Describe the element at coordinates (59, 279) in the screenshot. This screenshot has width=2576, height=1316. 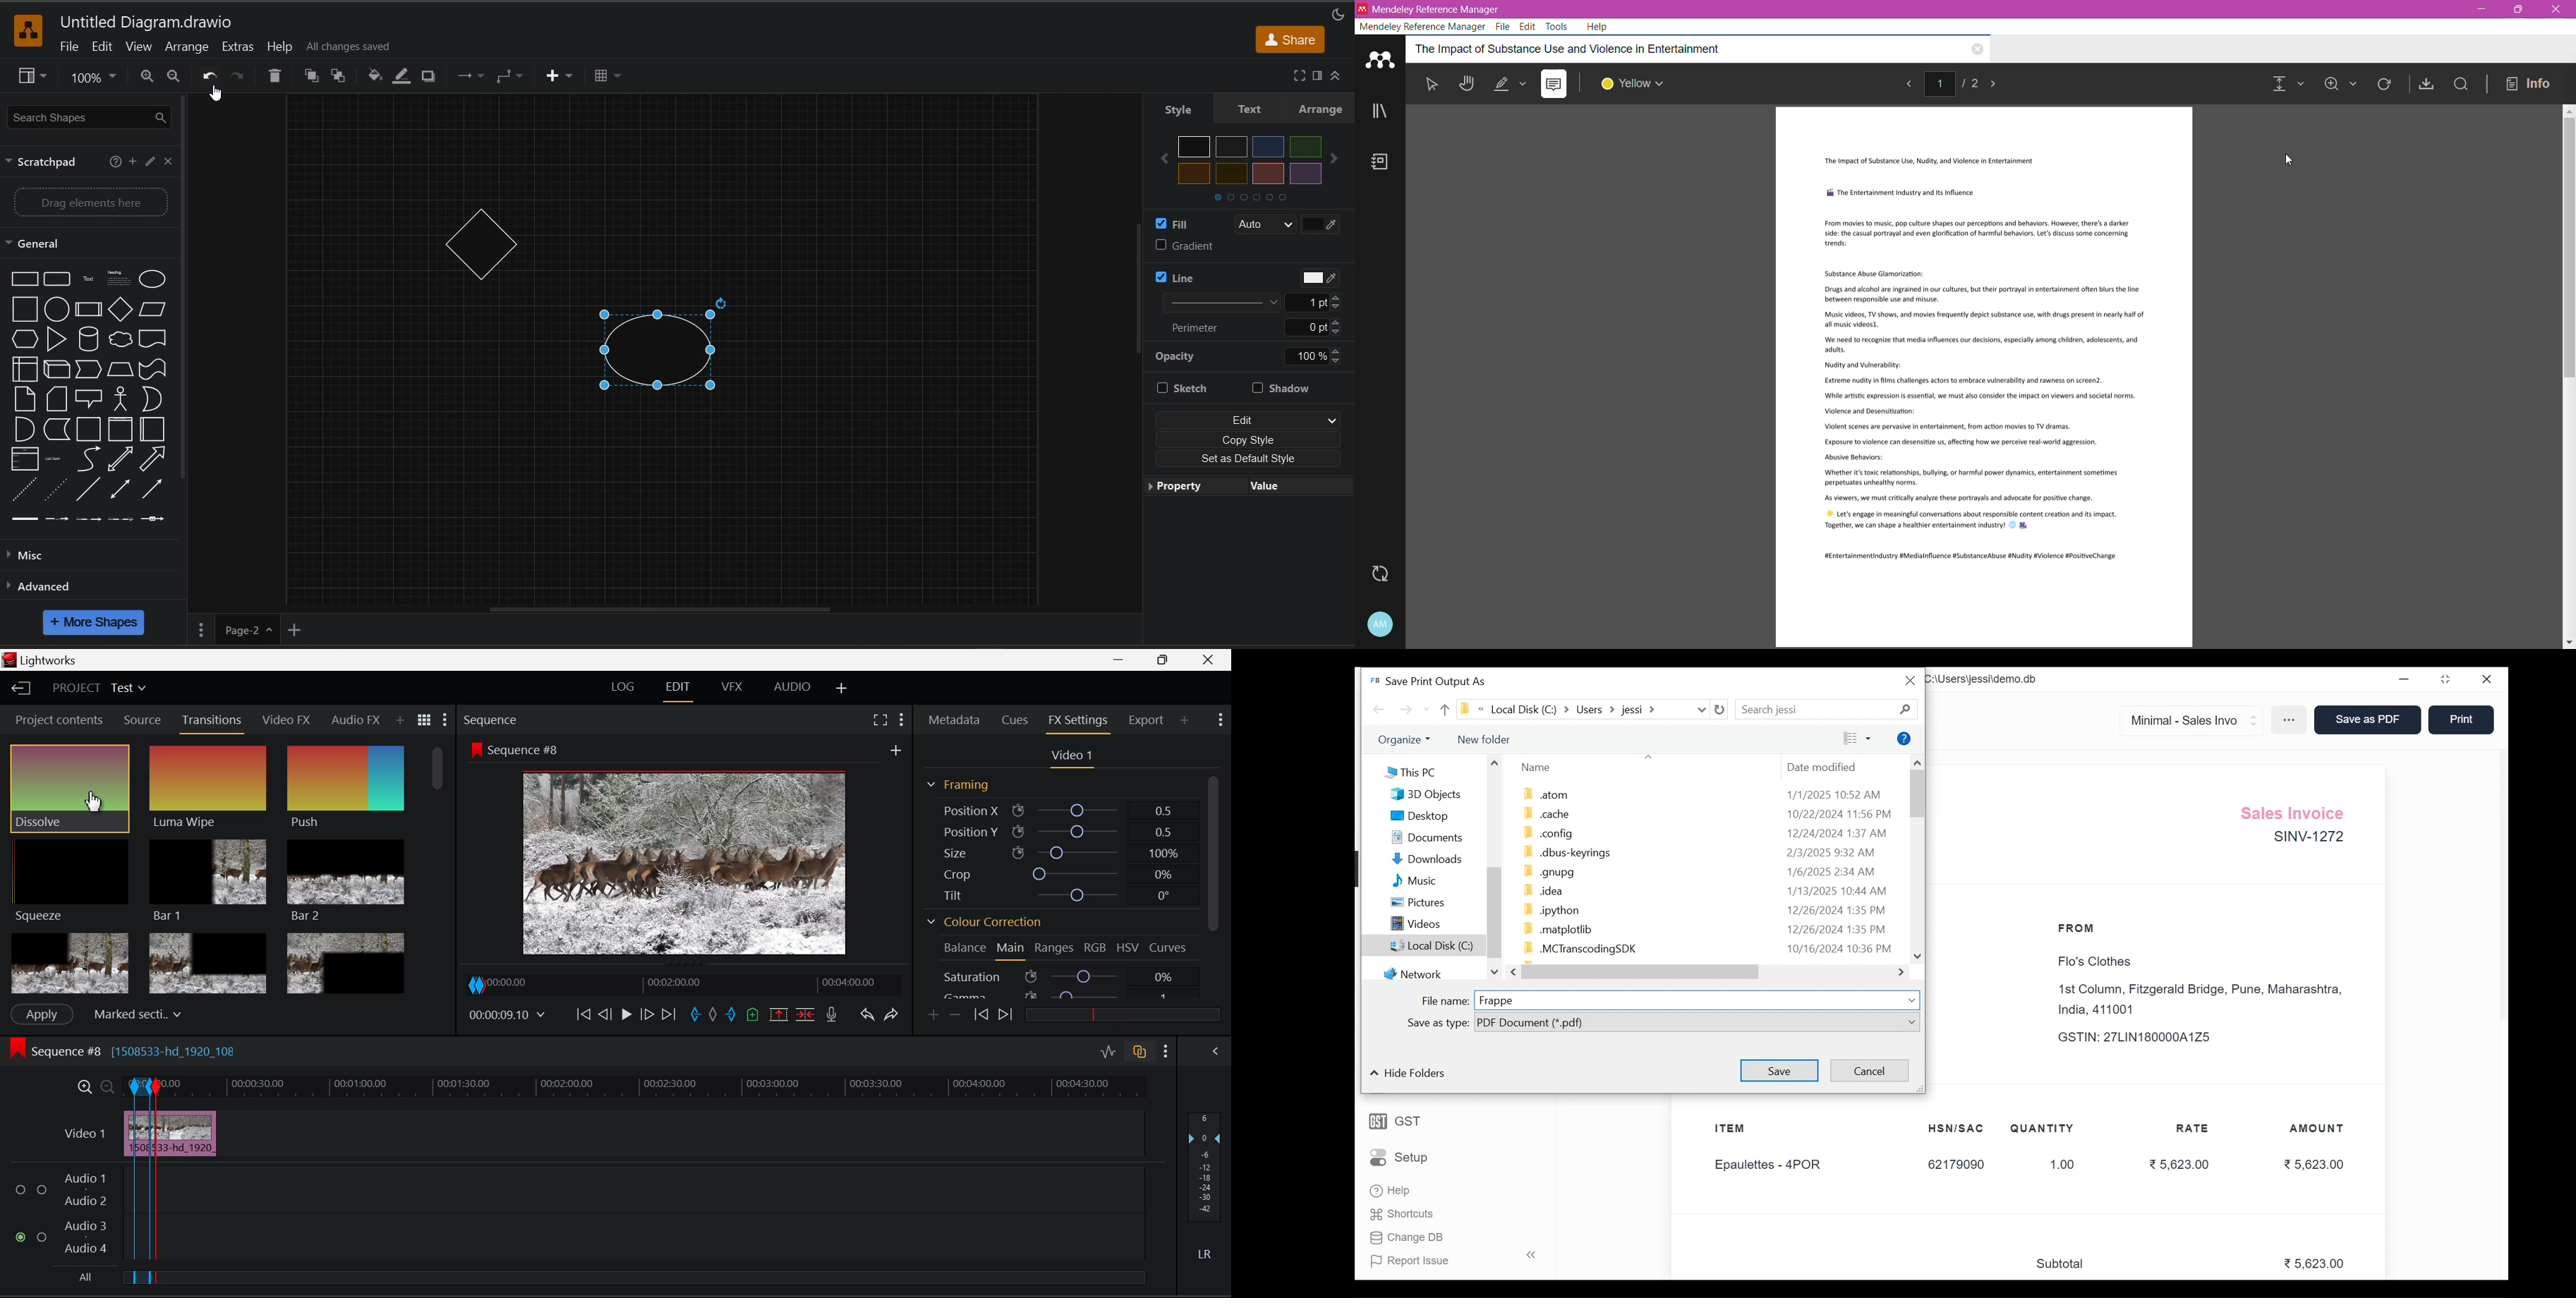
I see `Rounded Rectangle` at that location.